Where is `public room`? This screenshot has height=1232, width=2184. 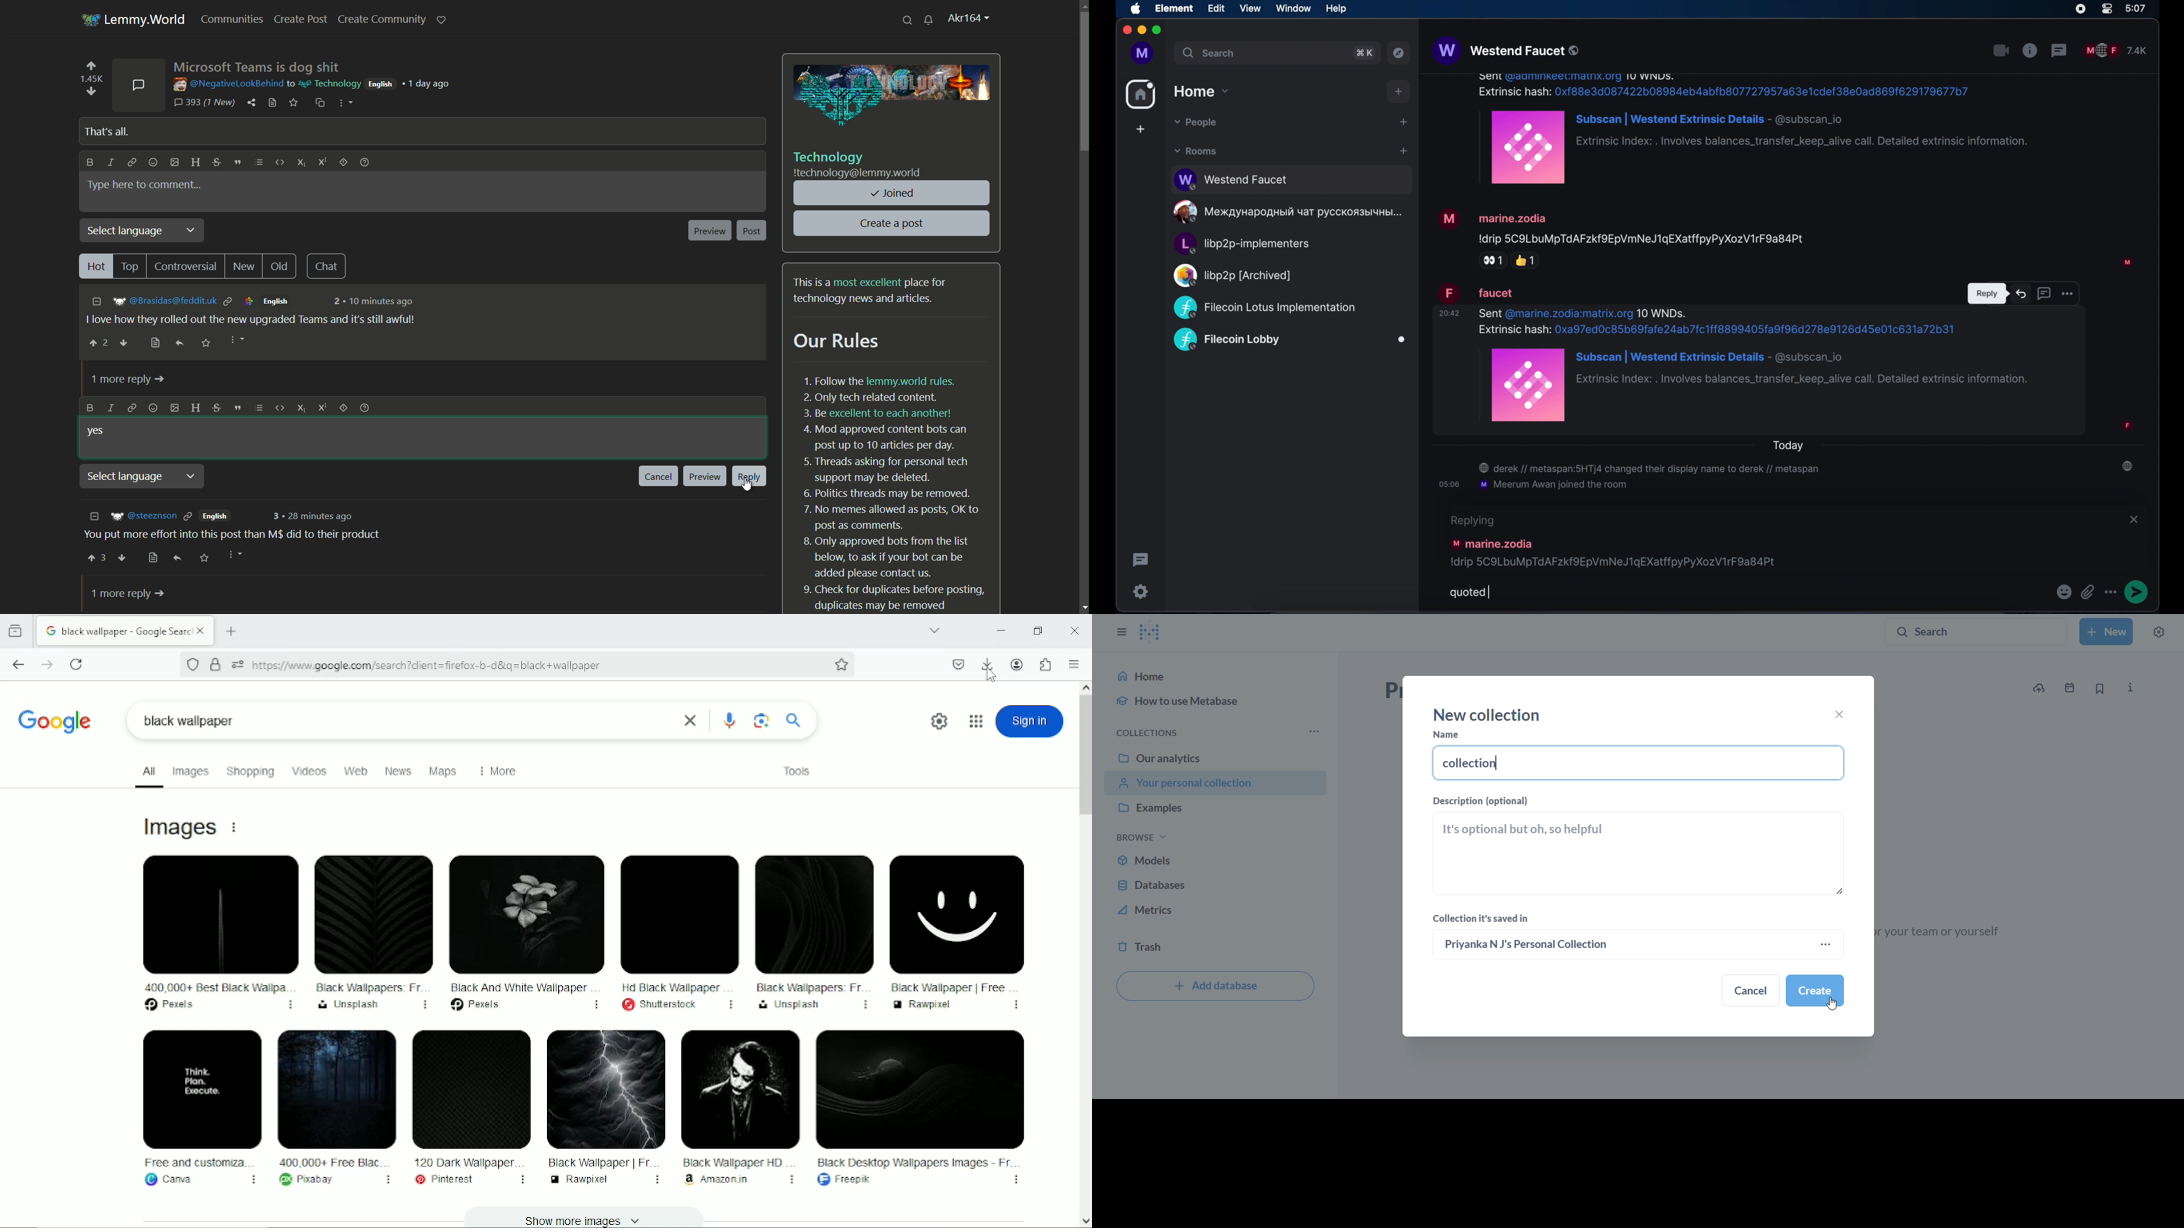
public room is located at coordinates (1264, 308).